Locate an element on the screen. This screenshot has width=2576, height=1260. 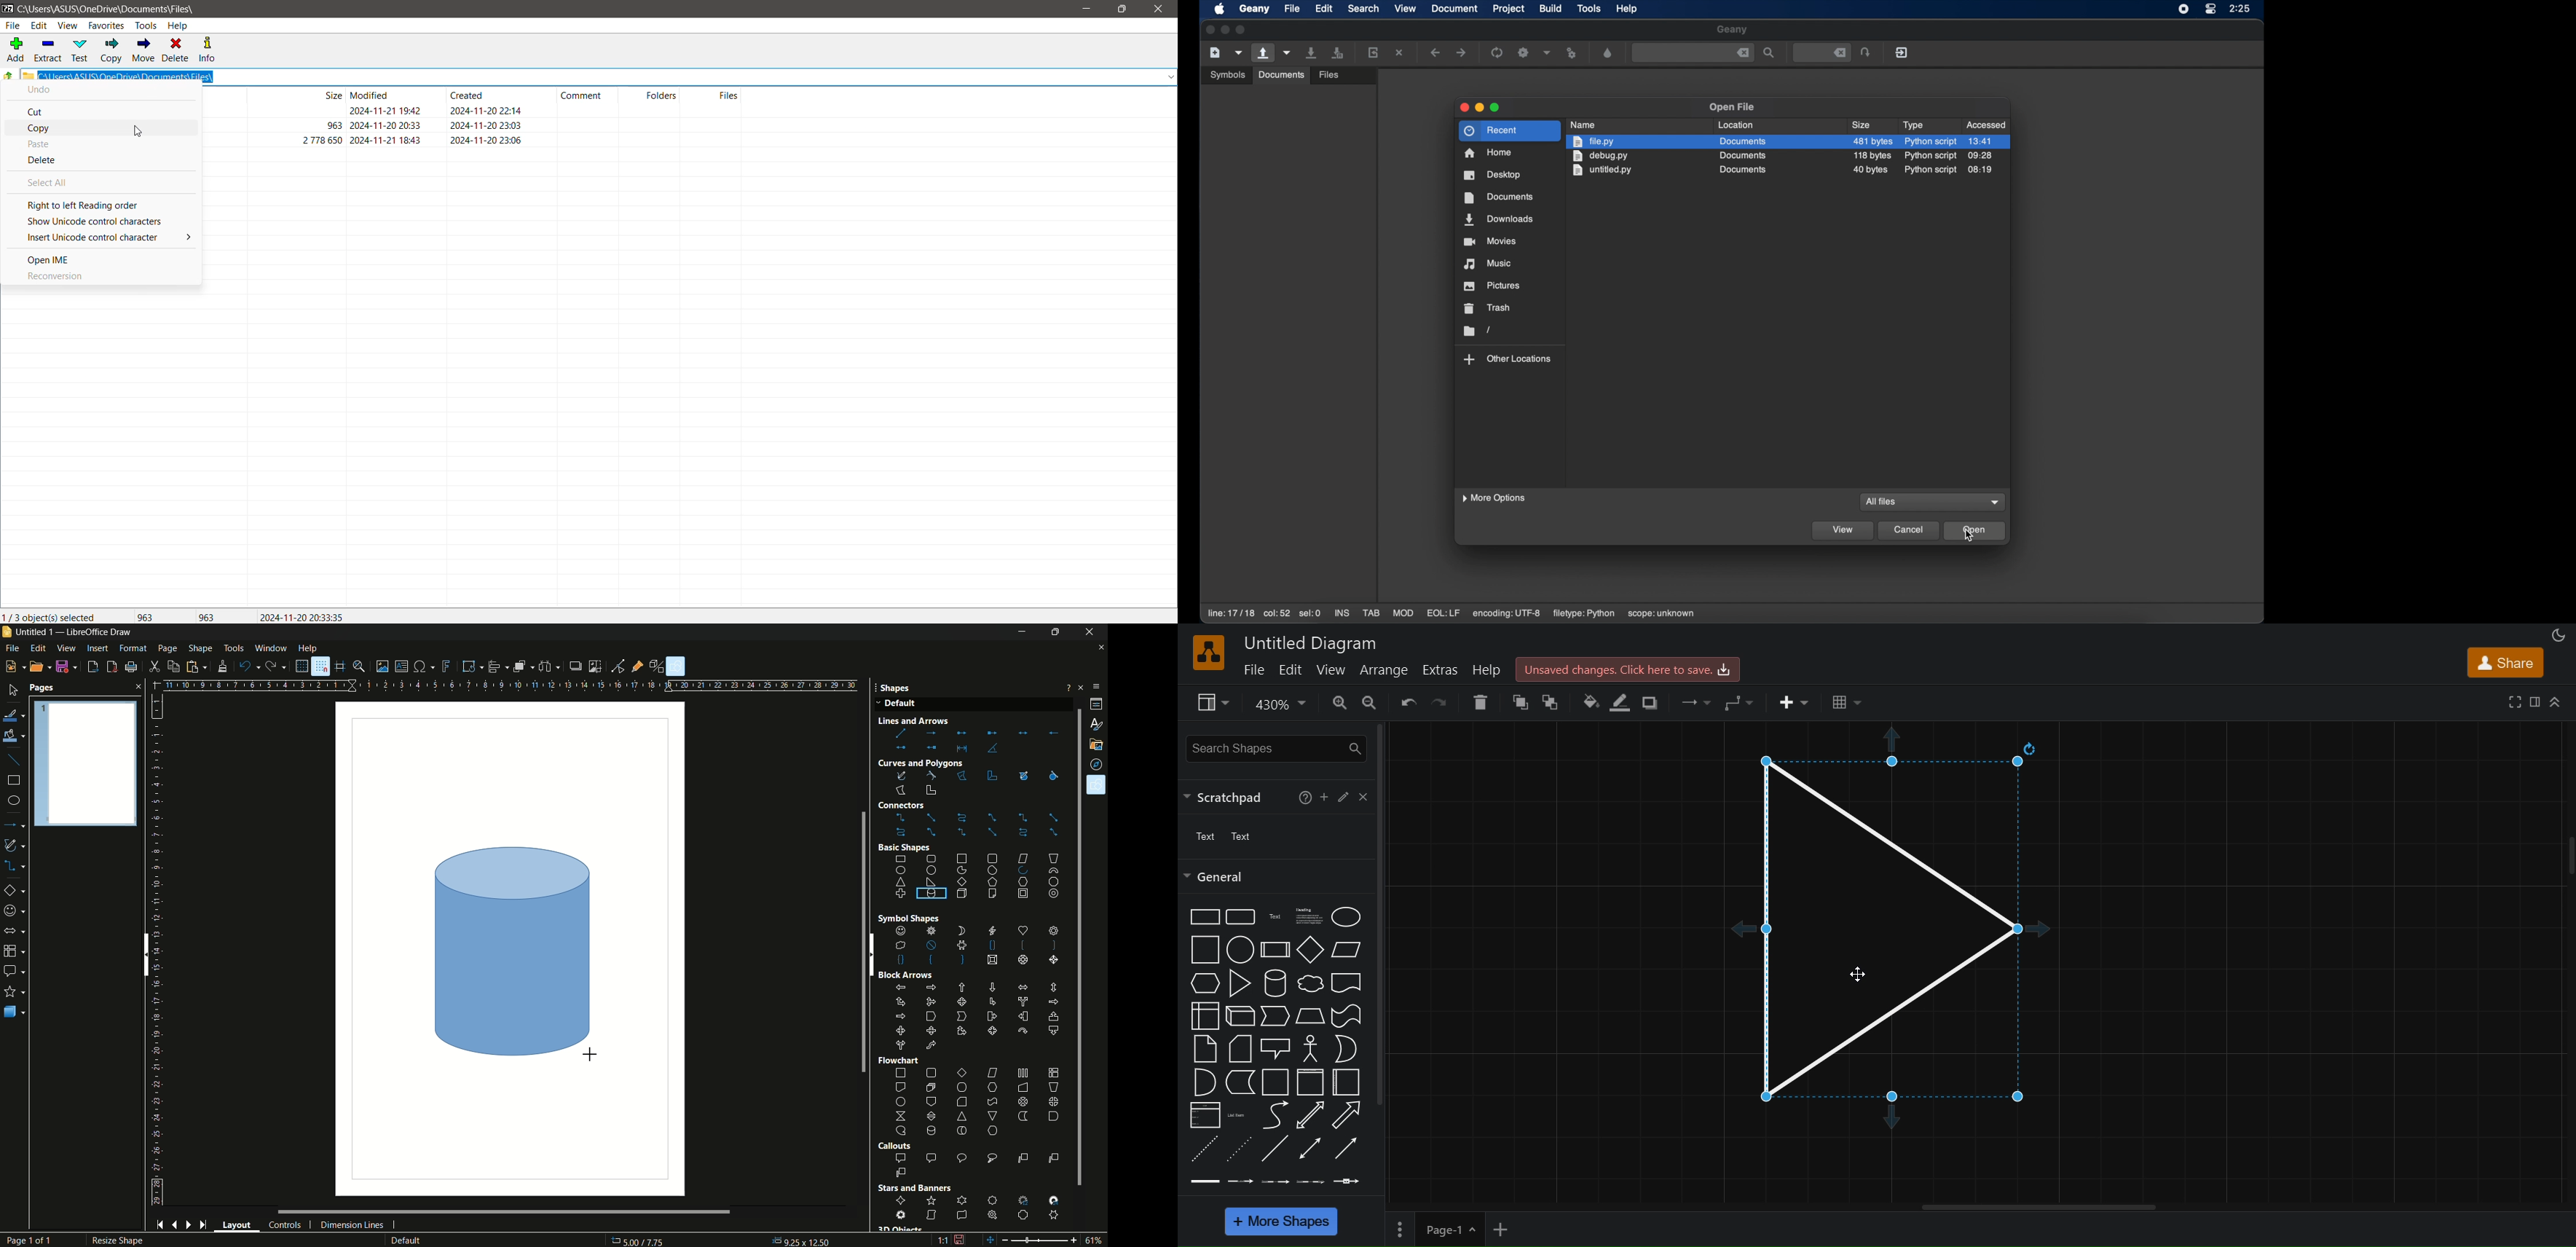
search shapes is located at coordinates (1278, 749).